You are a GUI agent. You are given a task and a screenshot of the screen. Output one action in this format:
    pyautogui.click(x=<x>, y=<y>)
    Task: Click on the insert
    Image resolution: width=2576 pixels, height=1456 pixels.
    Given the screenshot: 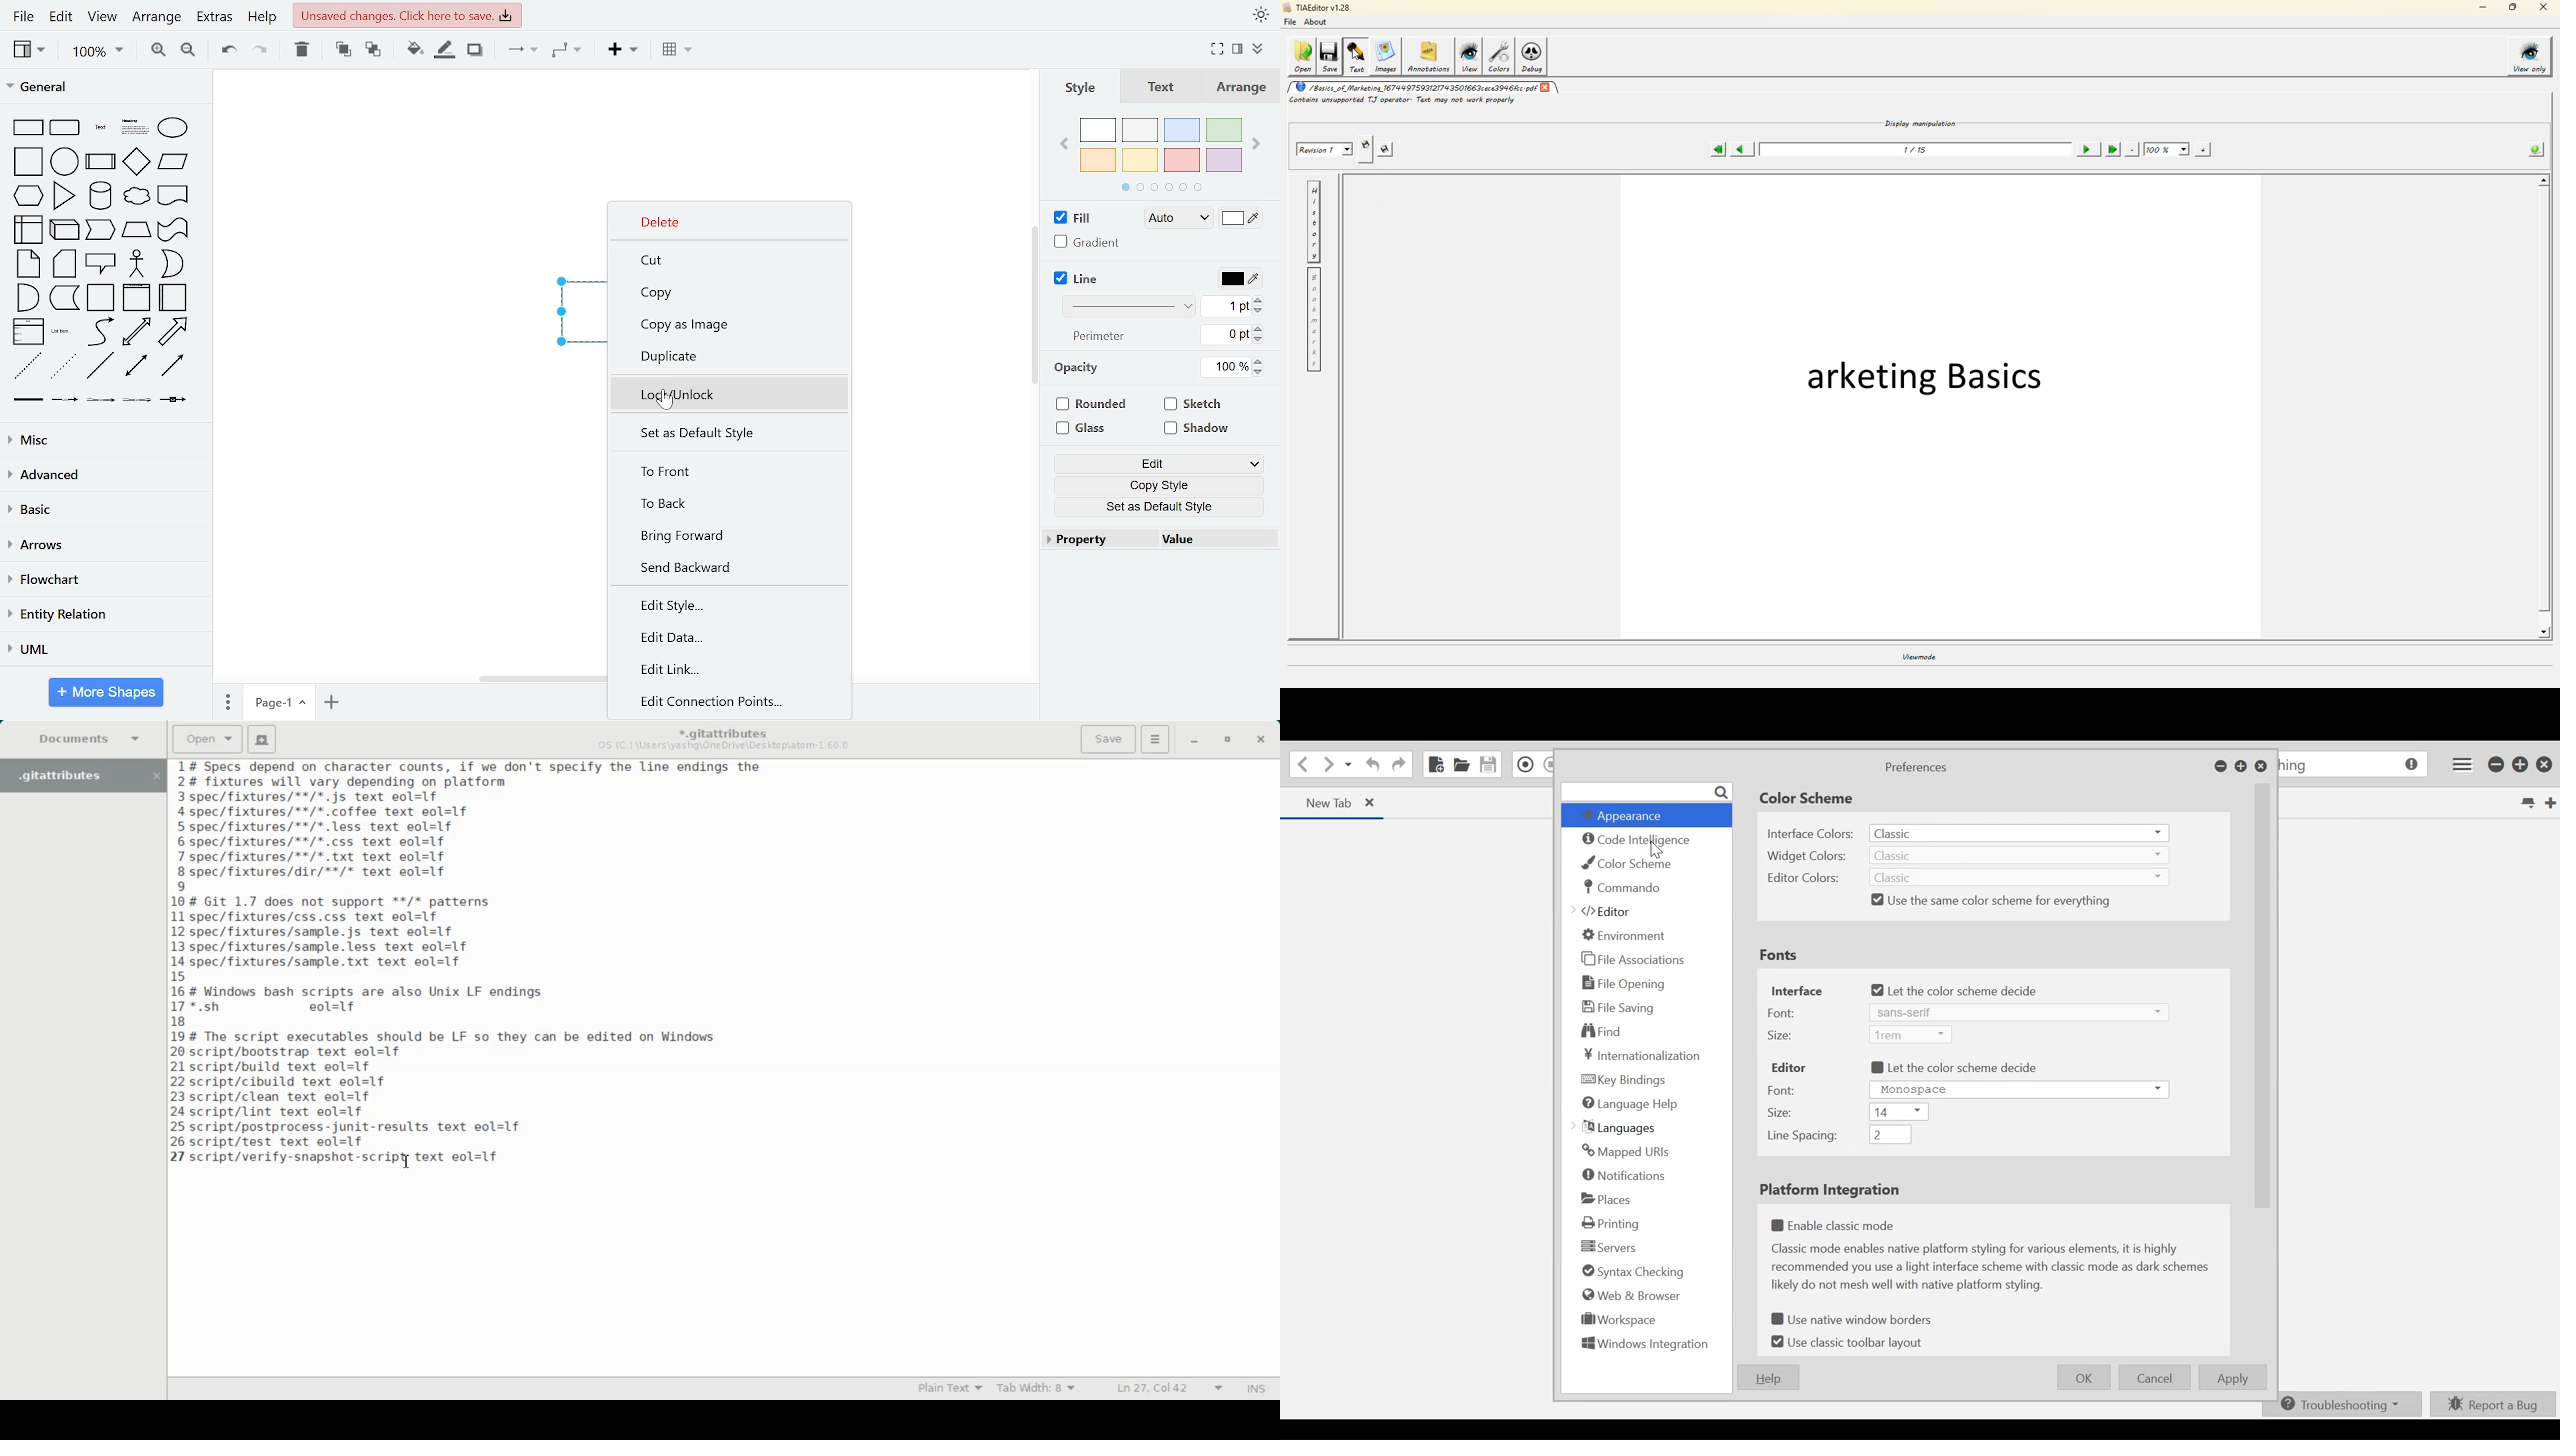 What is the action you would take?
    pyautogui.click(x=624, y=50)
    